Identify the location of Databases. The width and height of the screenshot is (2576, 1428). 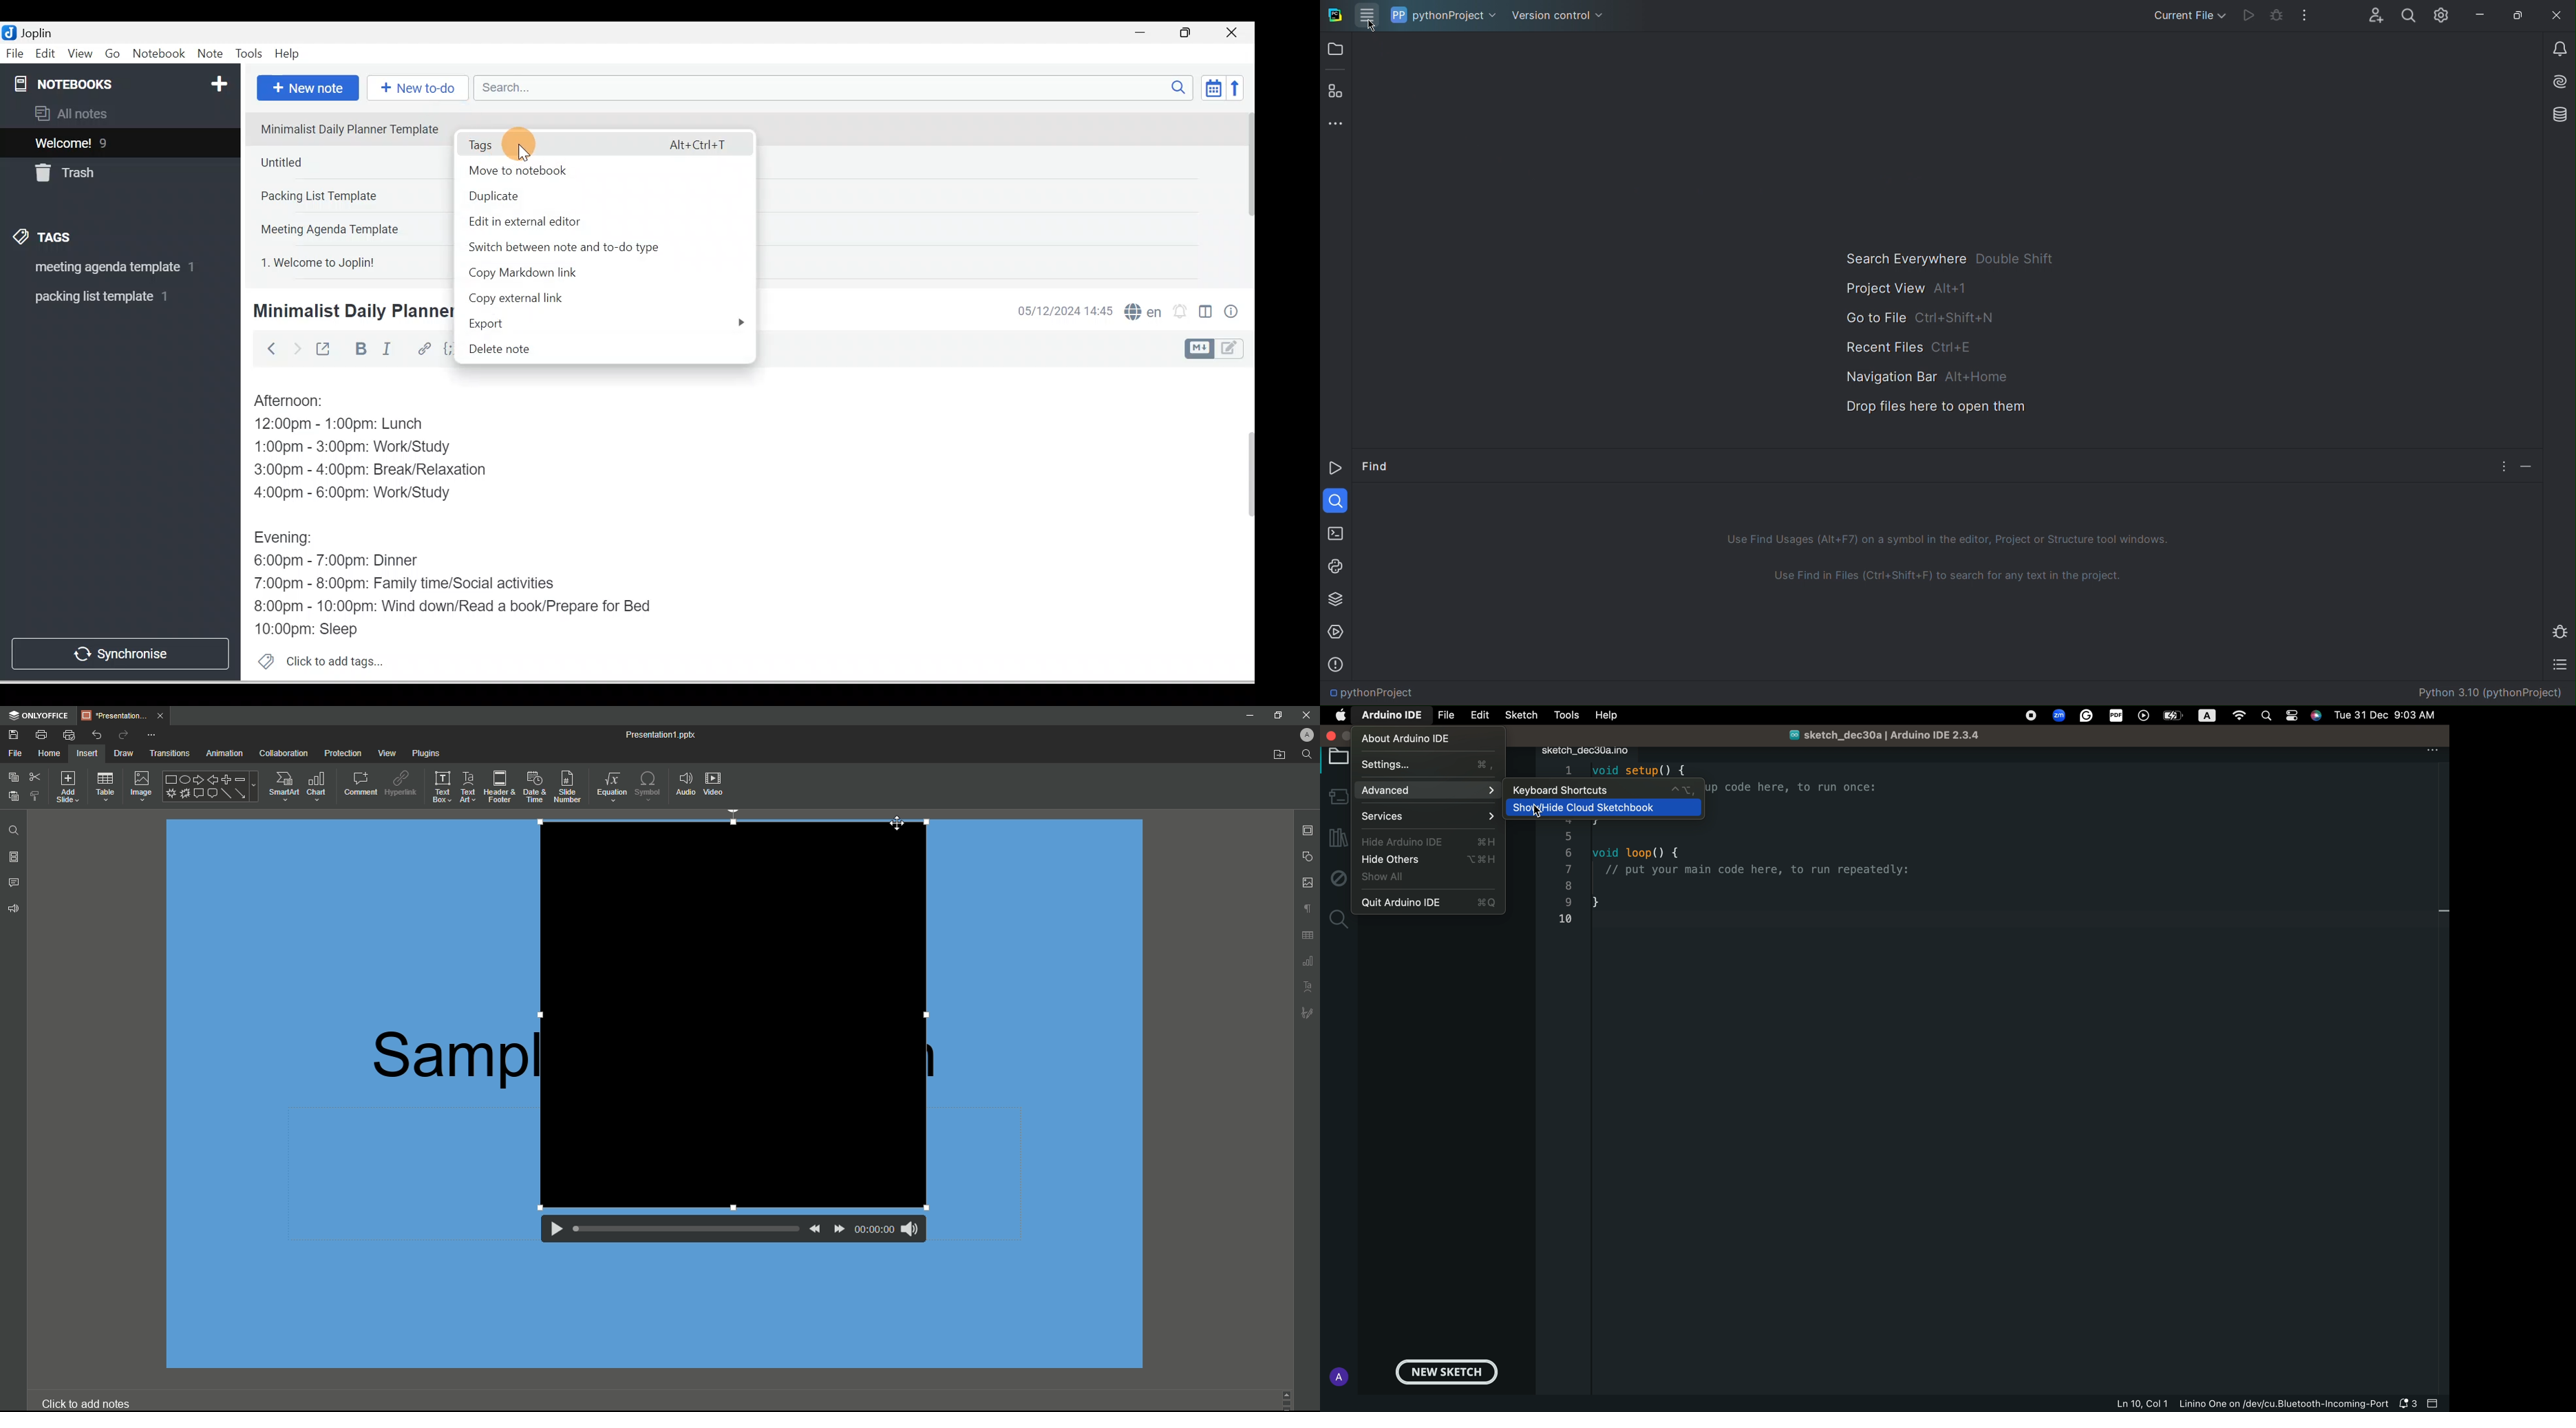
(2557, 115).